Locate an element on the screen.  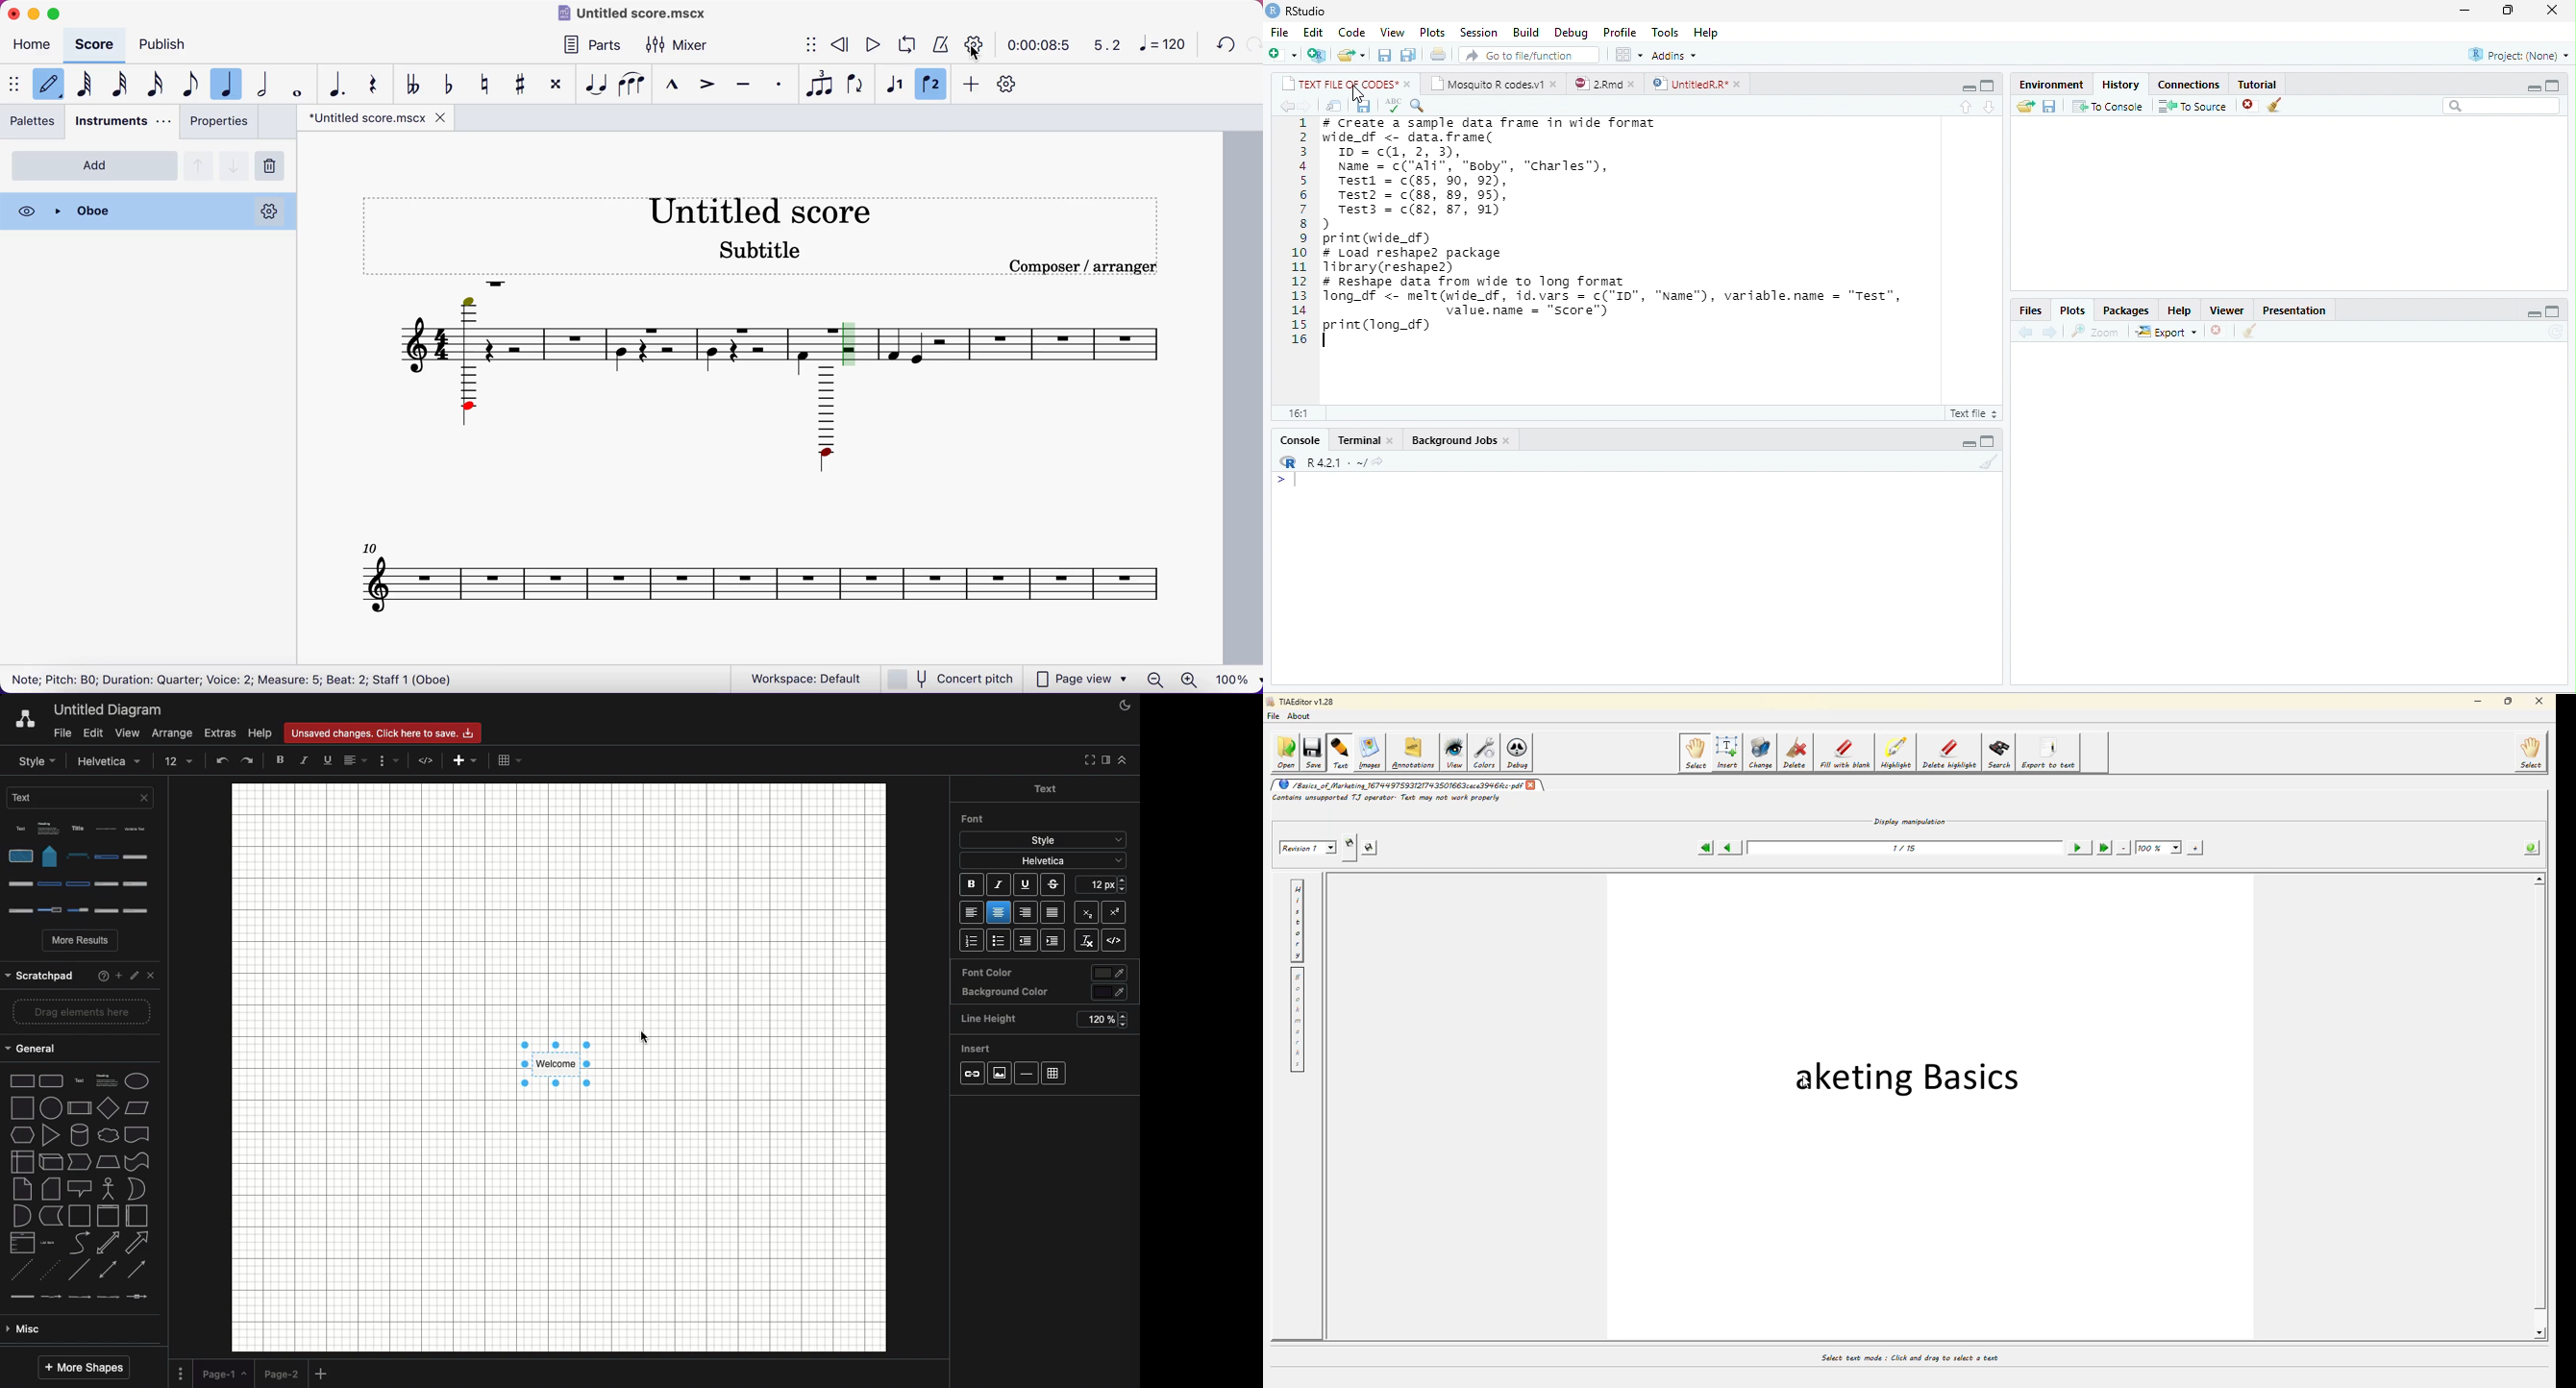
close is located at coordinates (1555, 83).